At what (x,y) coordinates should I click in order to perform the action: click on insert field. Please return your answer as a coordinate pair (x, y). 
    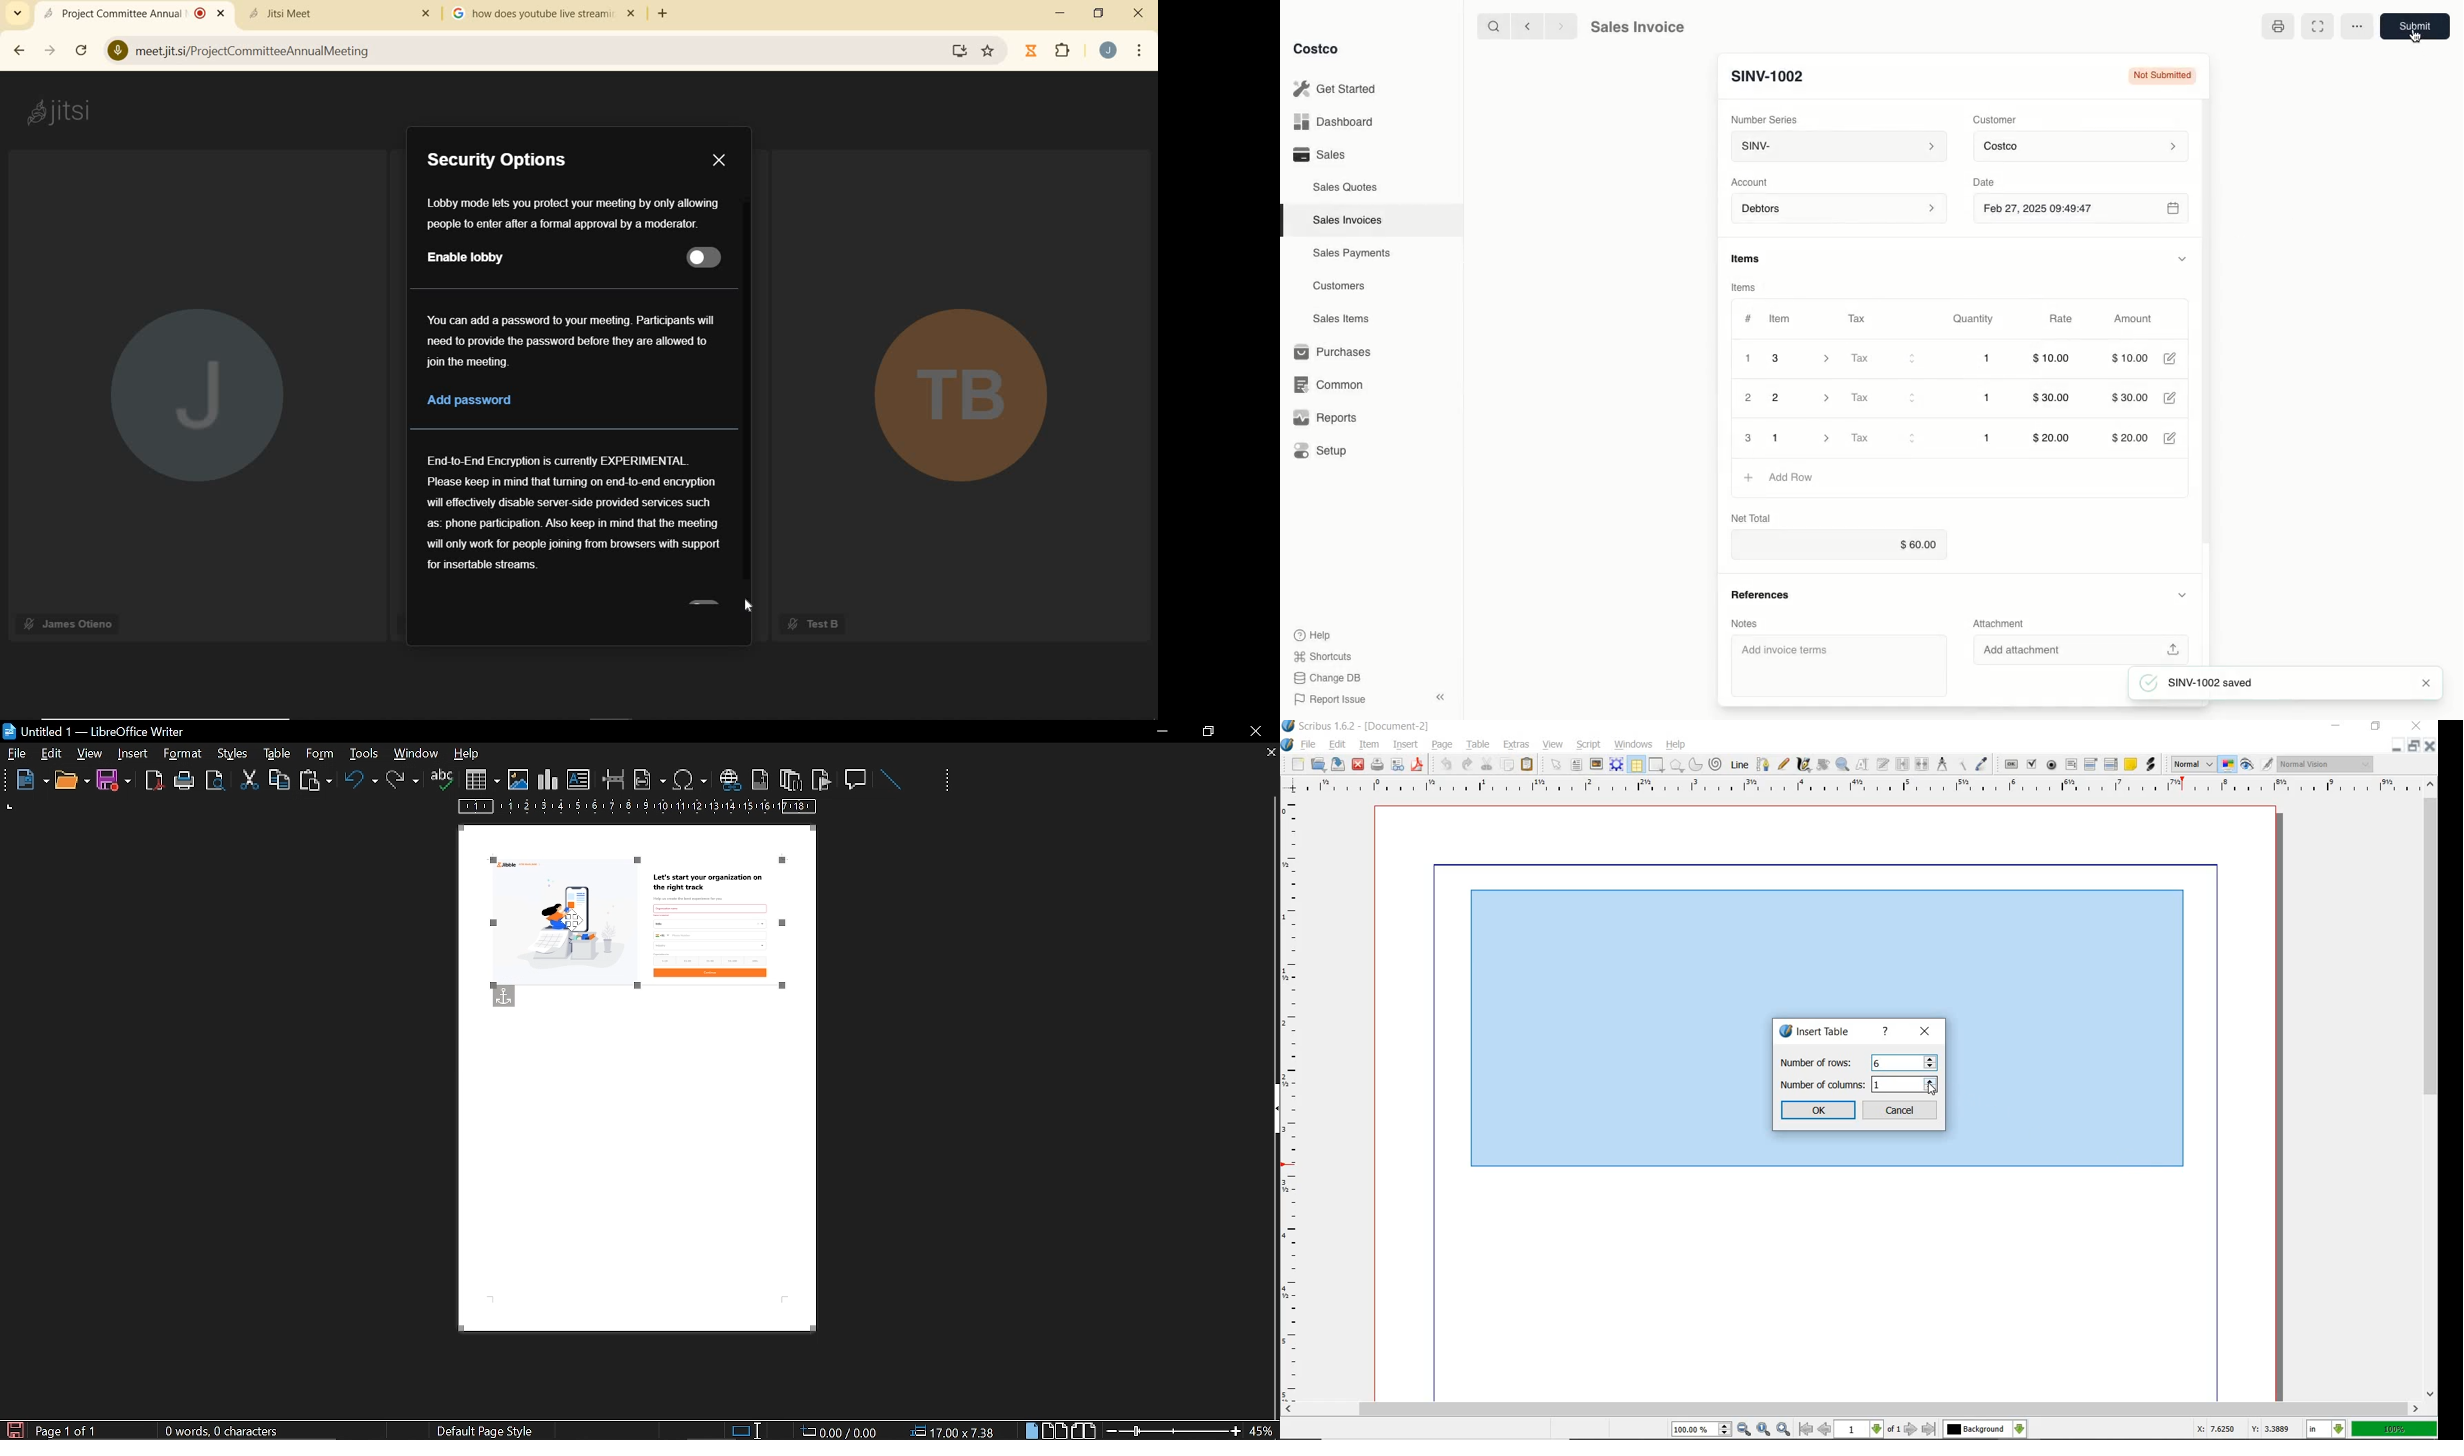
    Looking at the image, I should click on (650, 779).